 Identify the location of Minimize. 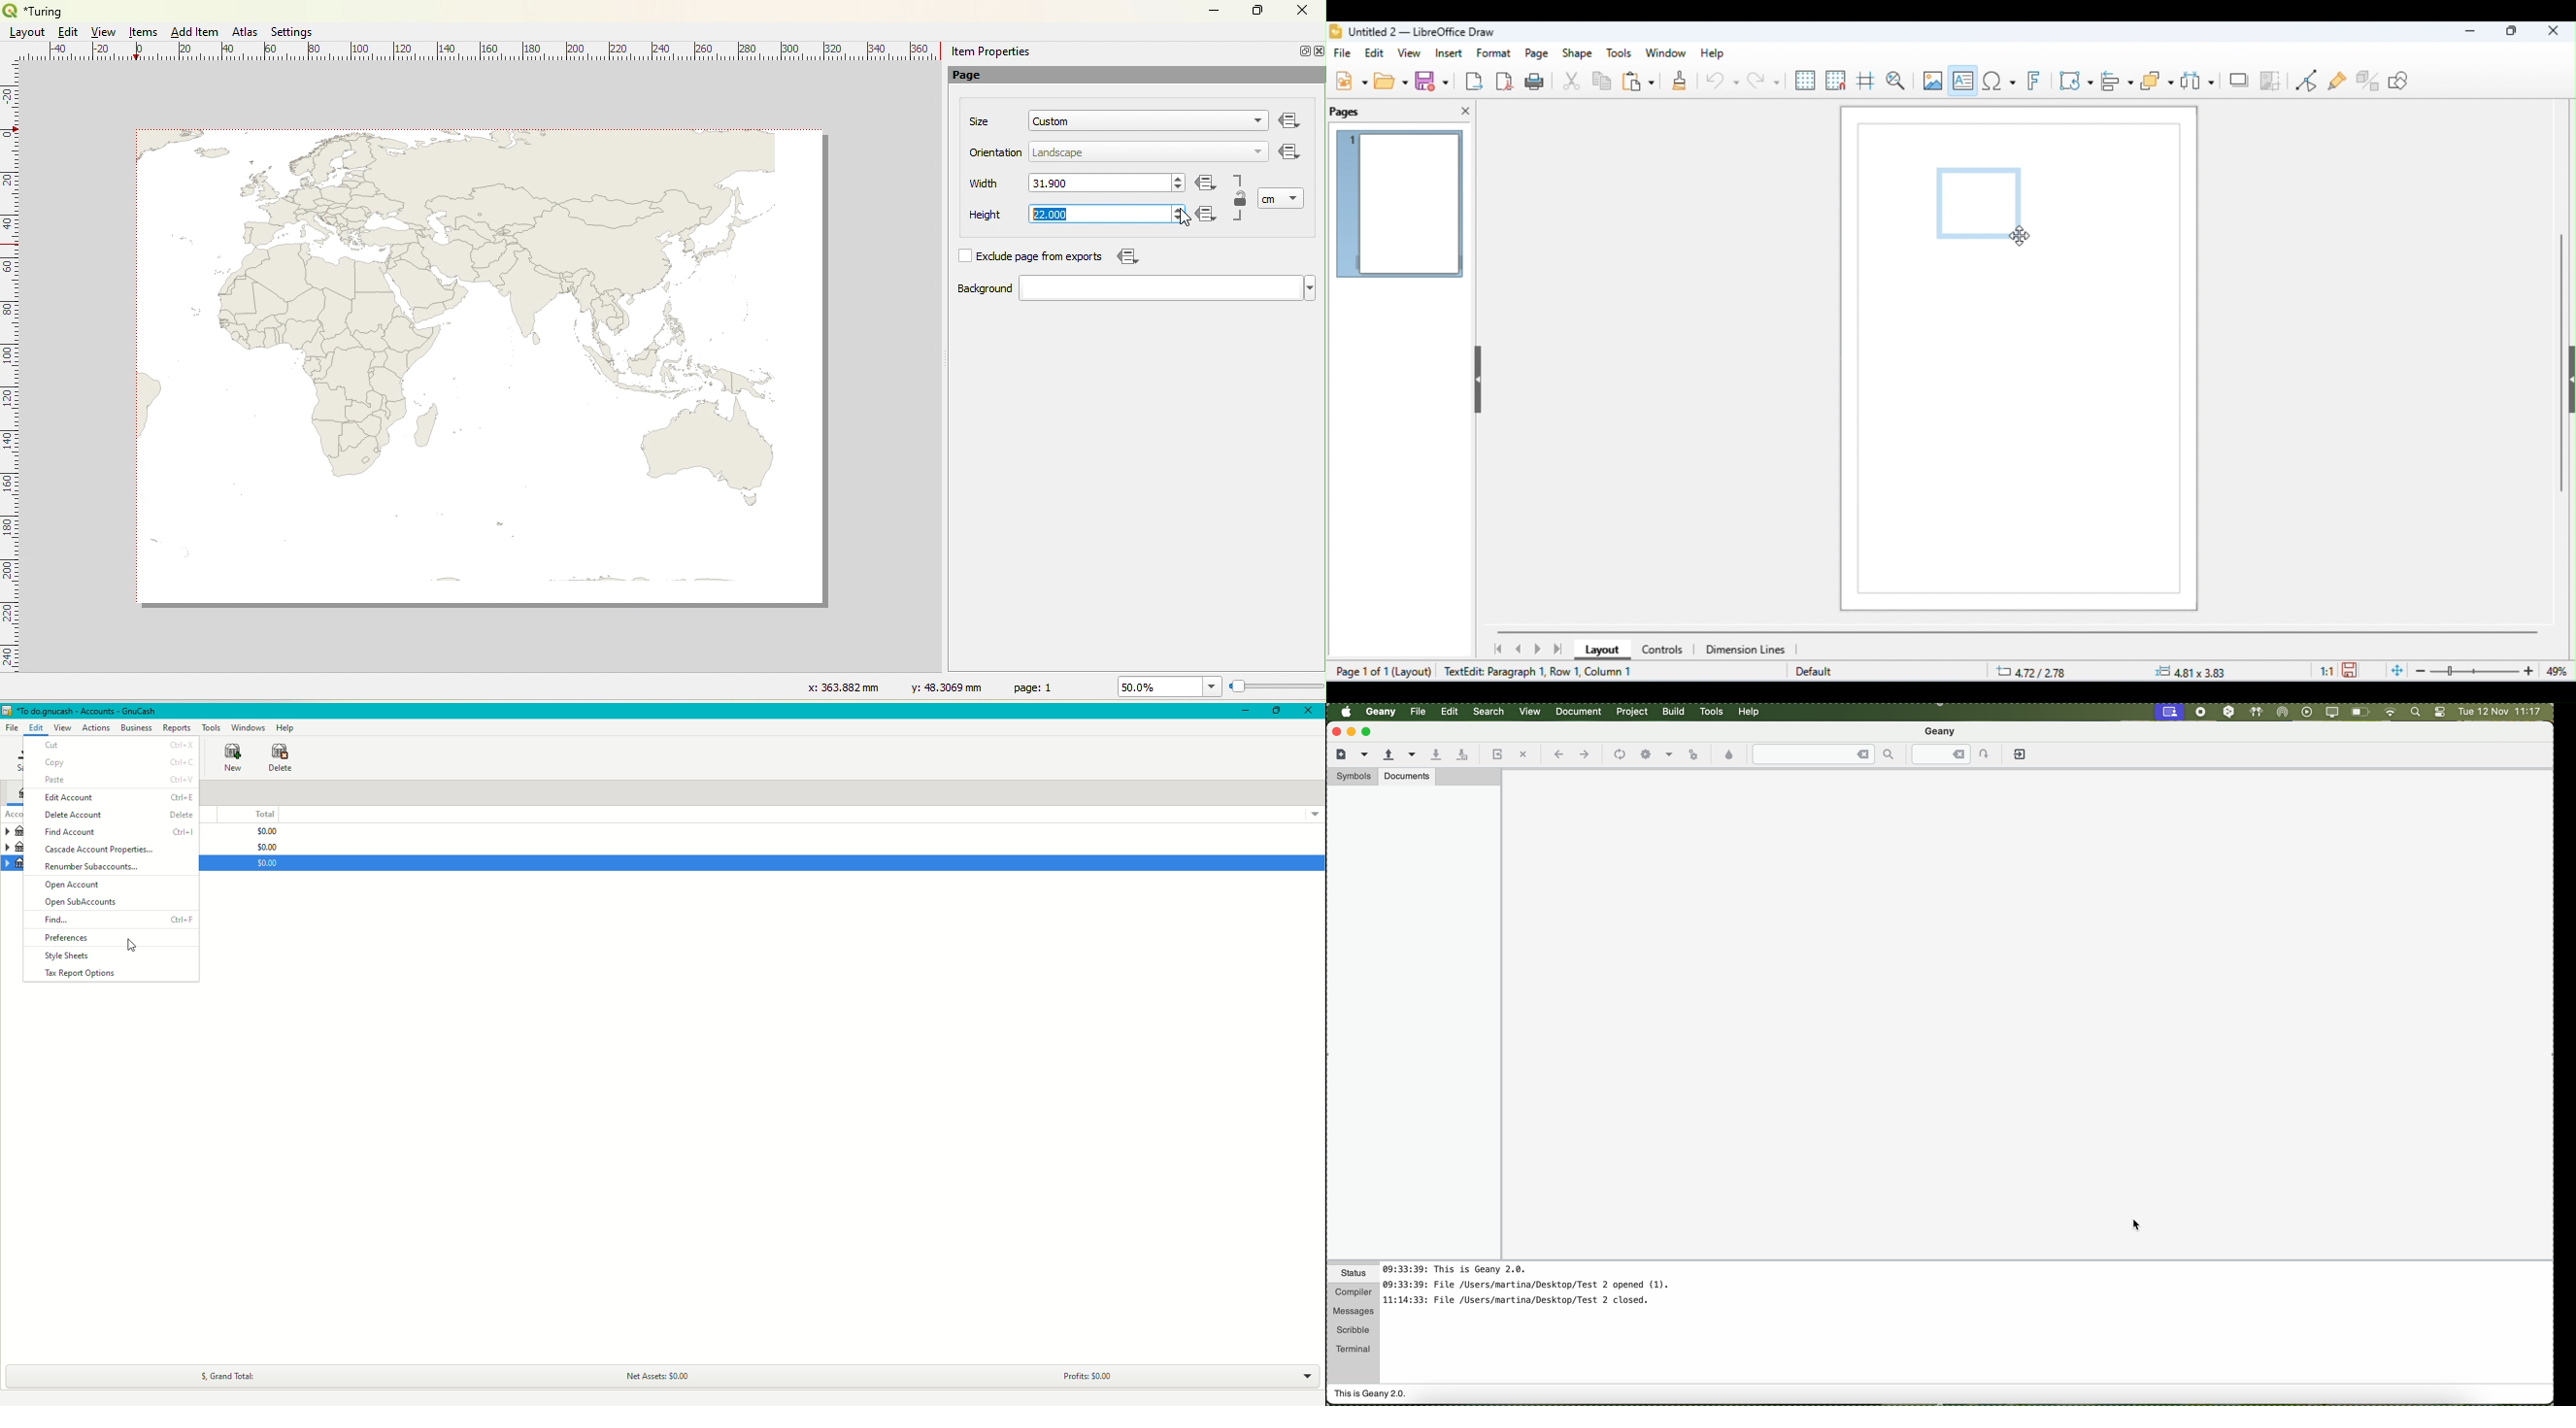
(1246, 711).